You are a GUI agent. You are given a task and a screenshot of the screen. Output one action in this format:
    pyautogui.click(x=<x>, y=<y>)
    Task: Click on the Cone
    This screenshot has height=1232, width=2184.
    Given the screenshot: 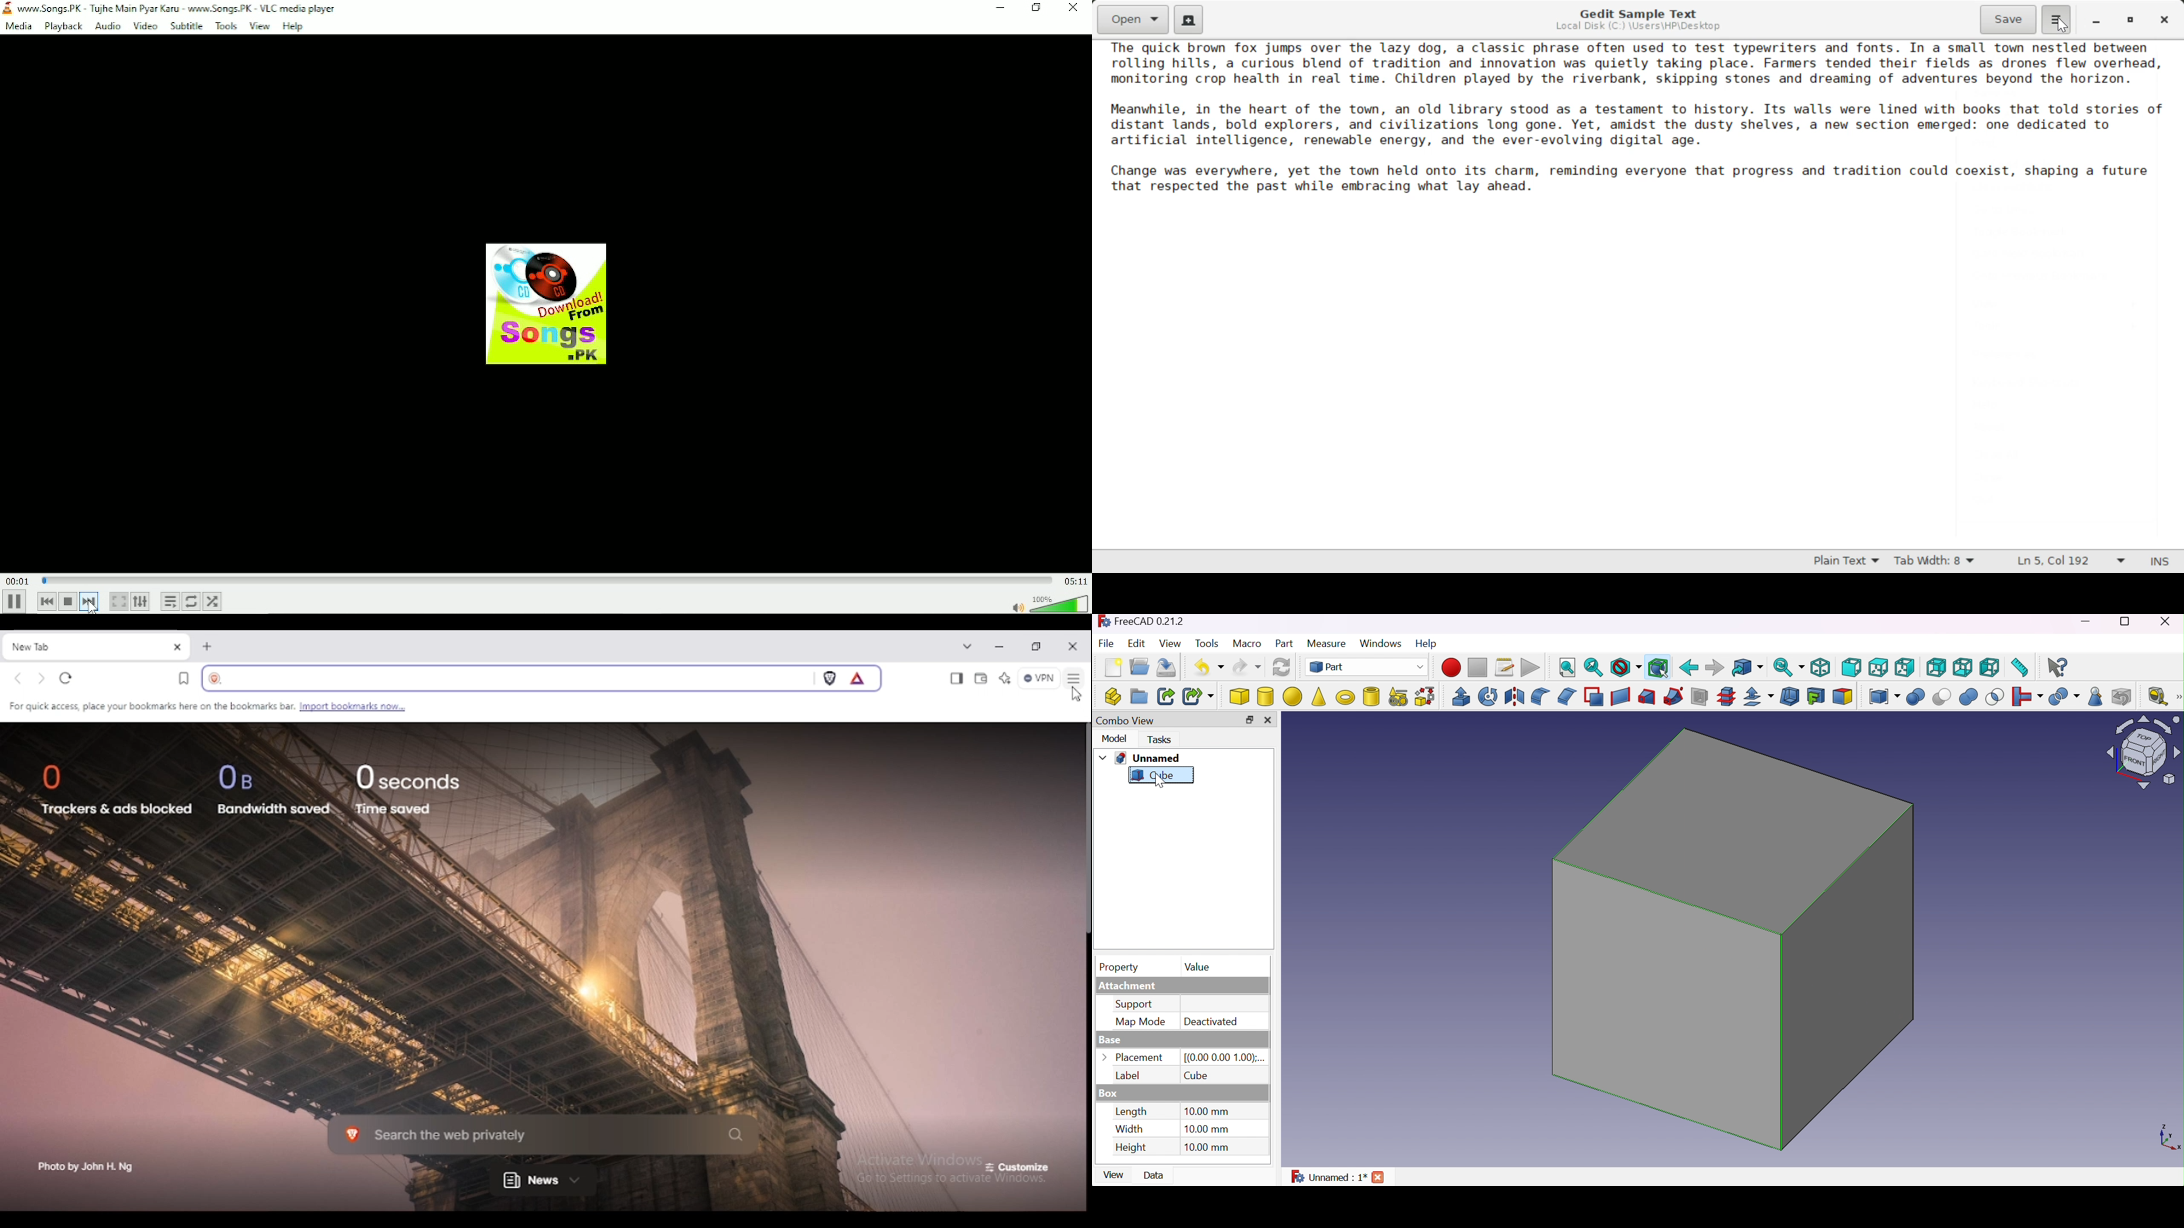 What is the action you would take?
    pyautogui.click(x=1320, y=697)
    